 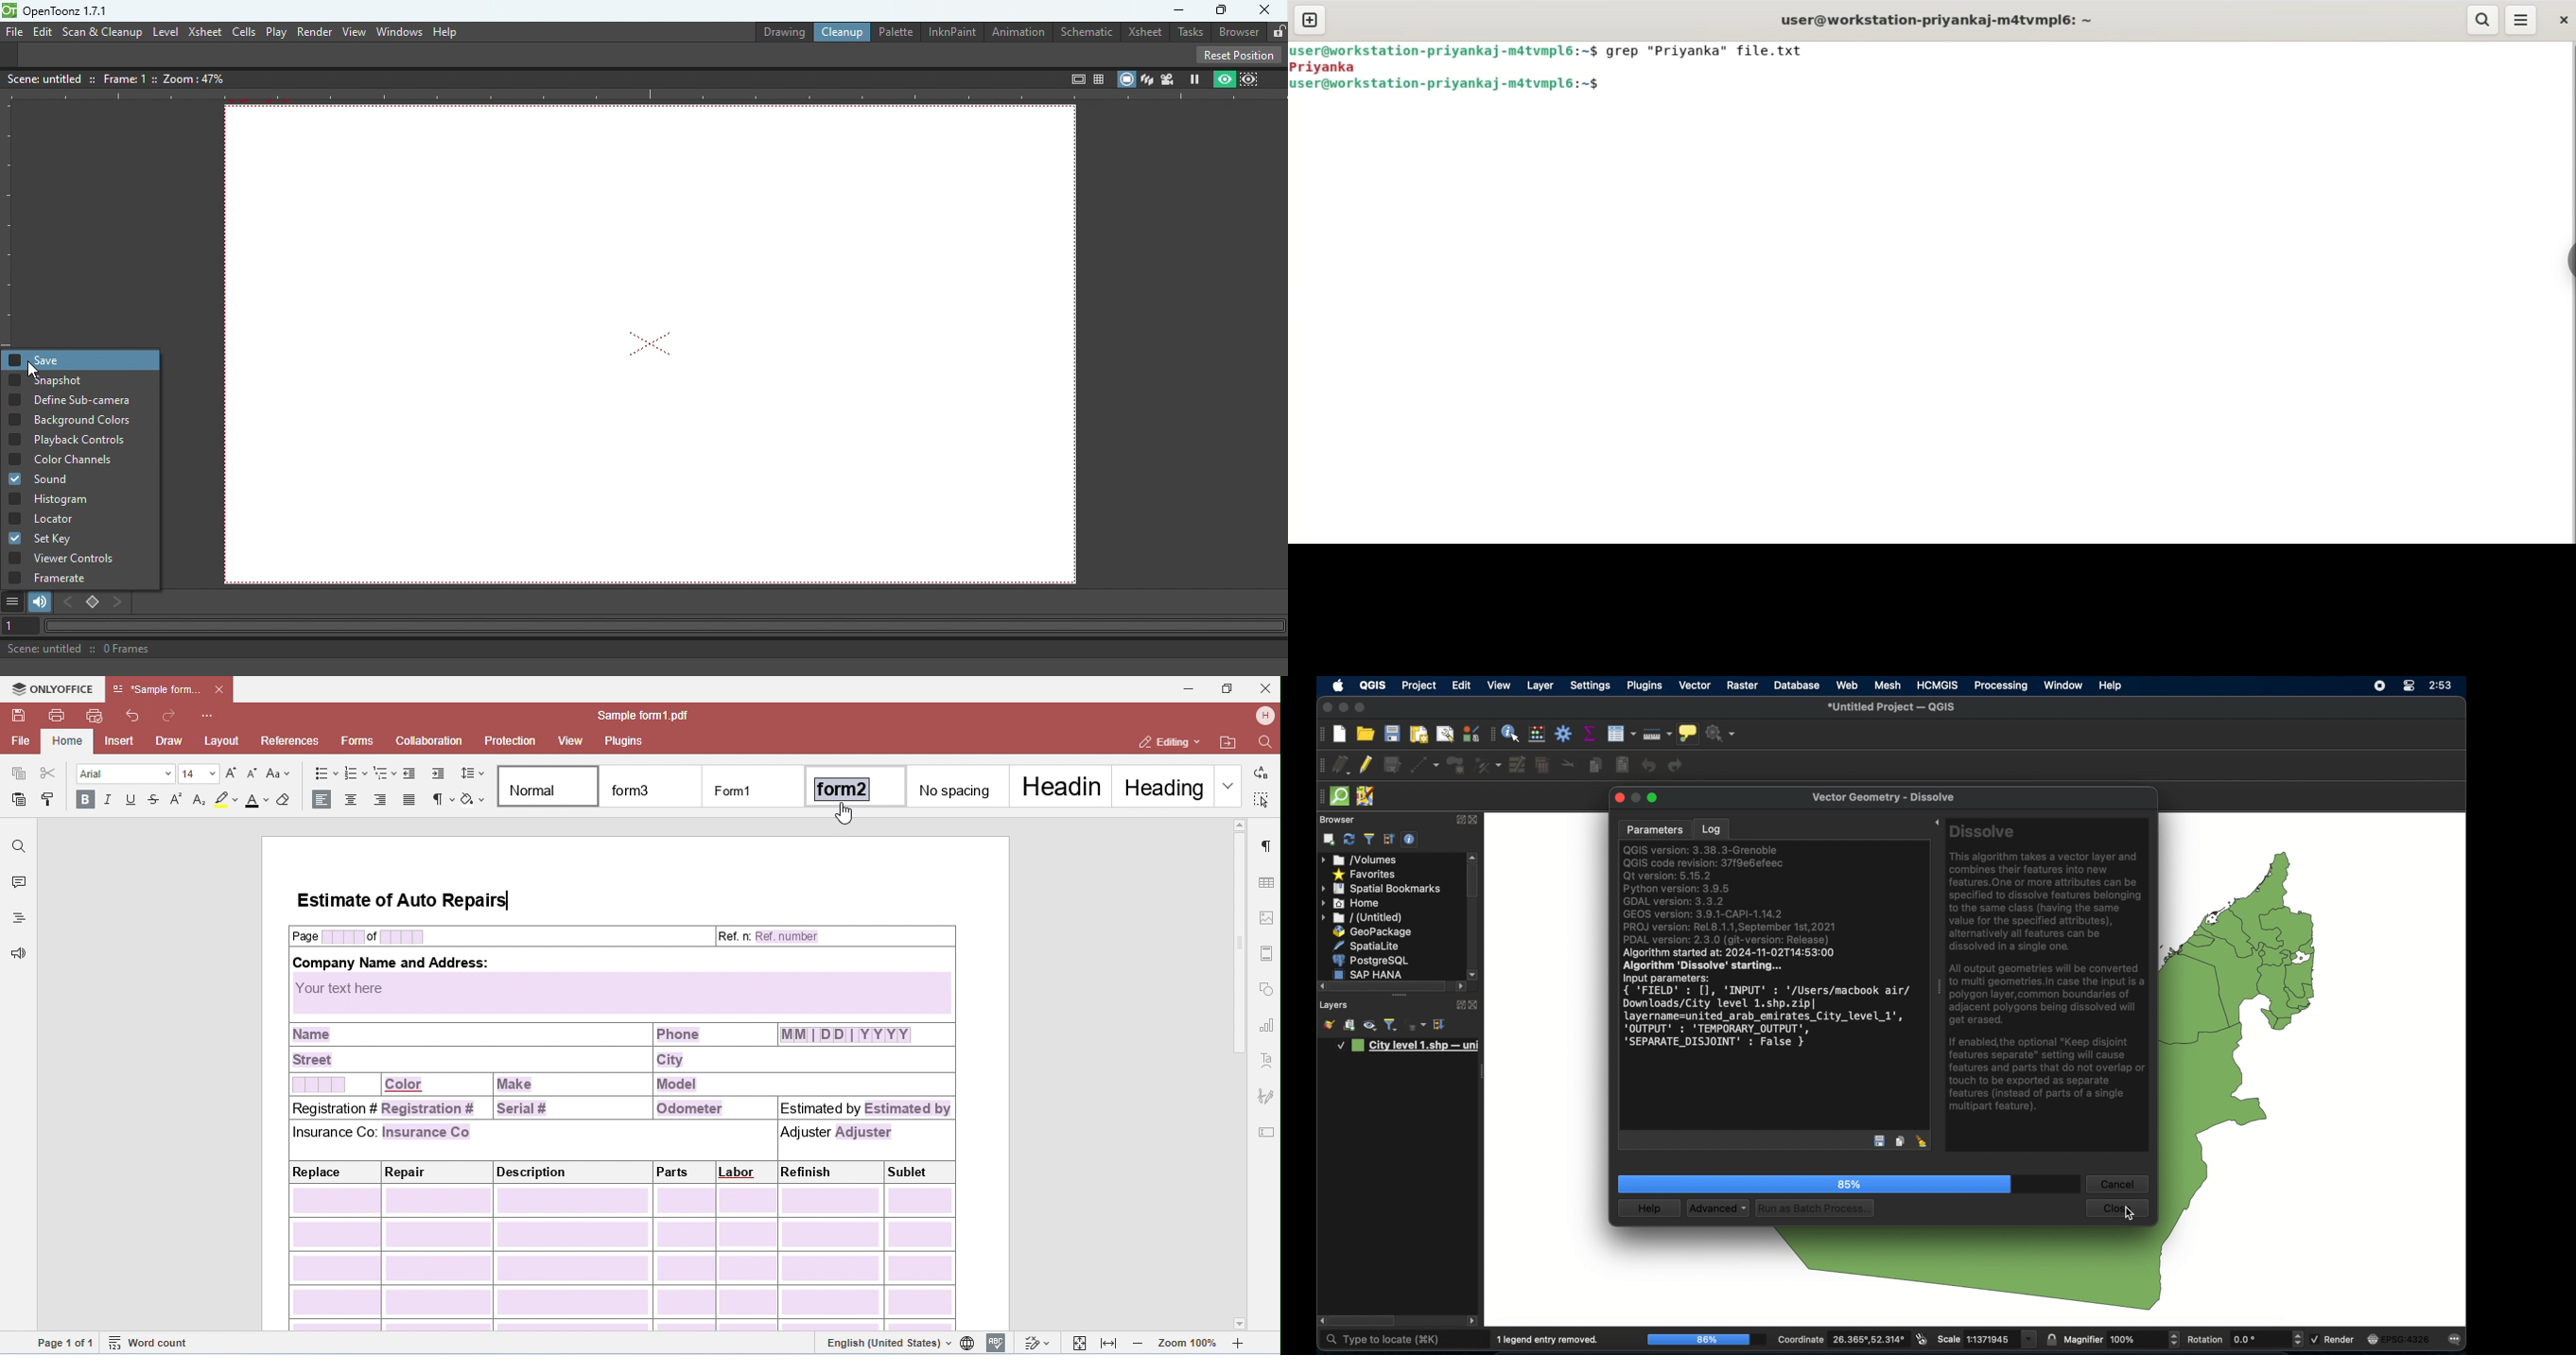 What do you see at coordinates (1690, 735) in the screenshot?
I see `show map tips` at bounding box center [1690, 735].